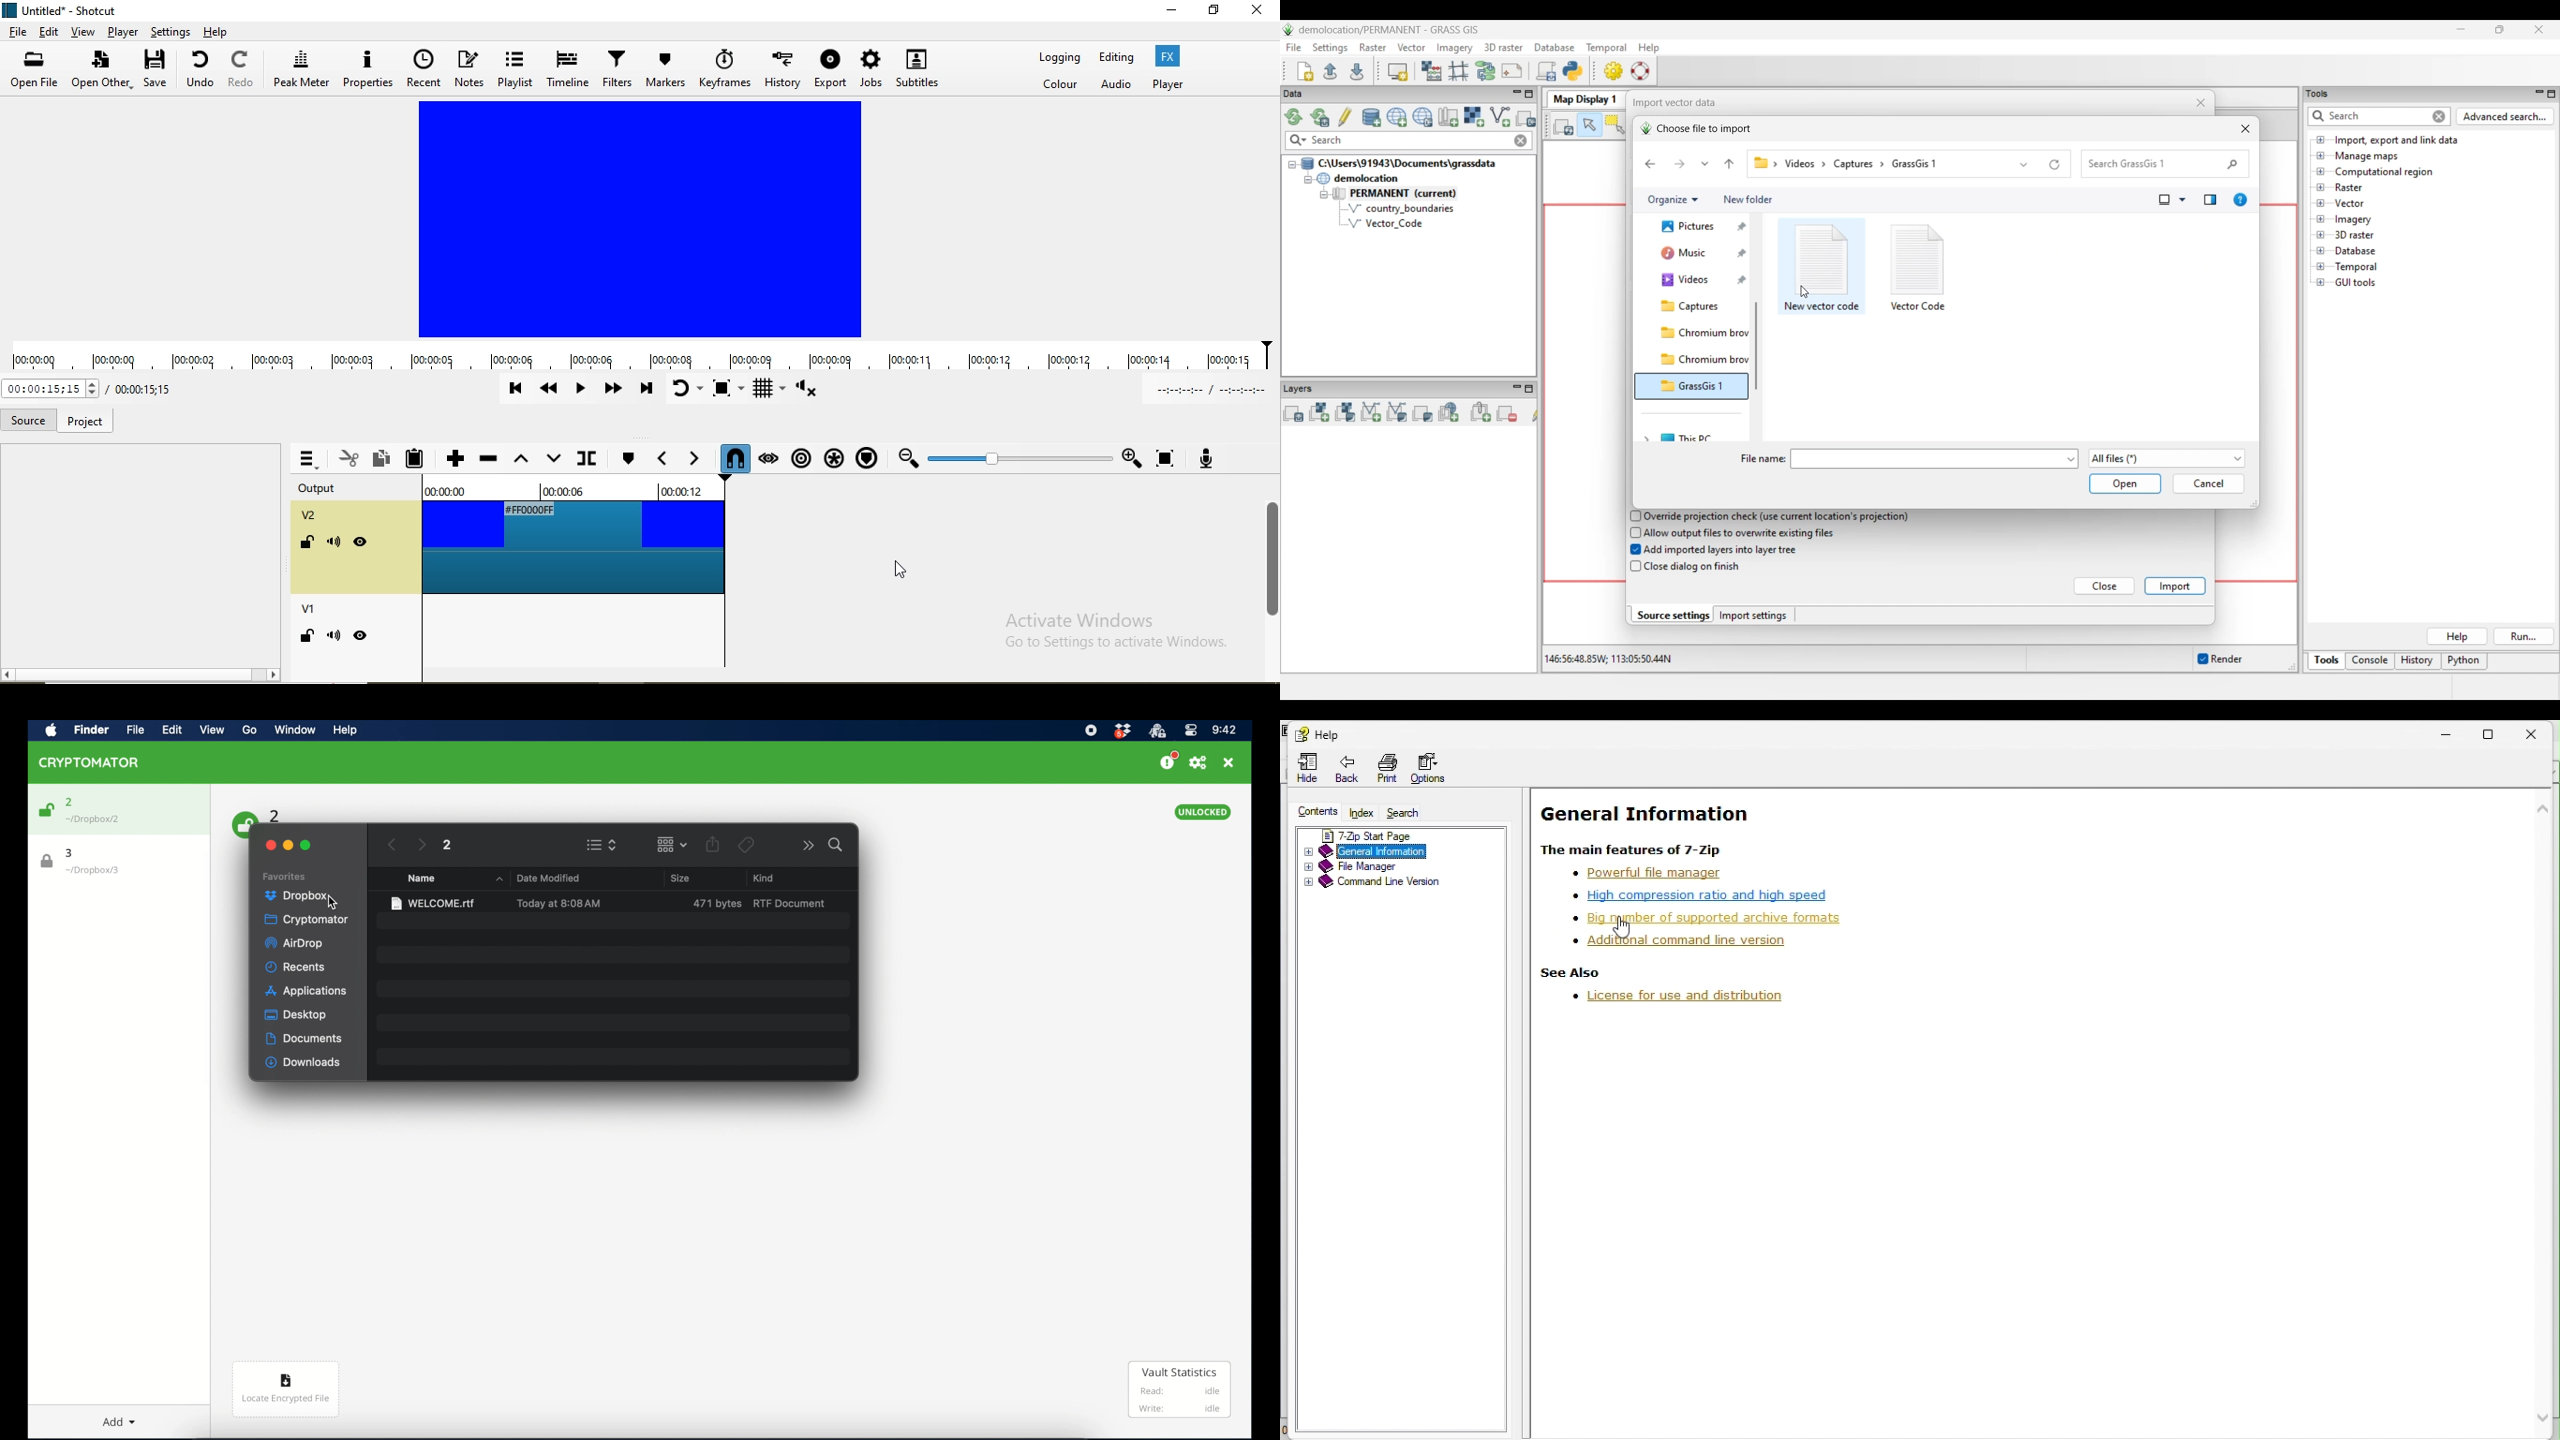 This screenshot has height=1456, width=2576. What do you see at coordinates (212, 730) in the screenshot?
I see `view` at bounding box center [212, 730].